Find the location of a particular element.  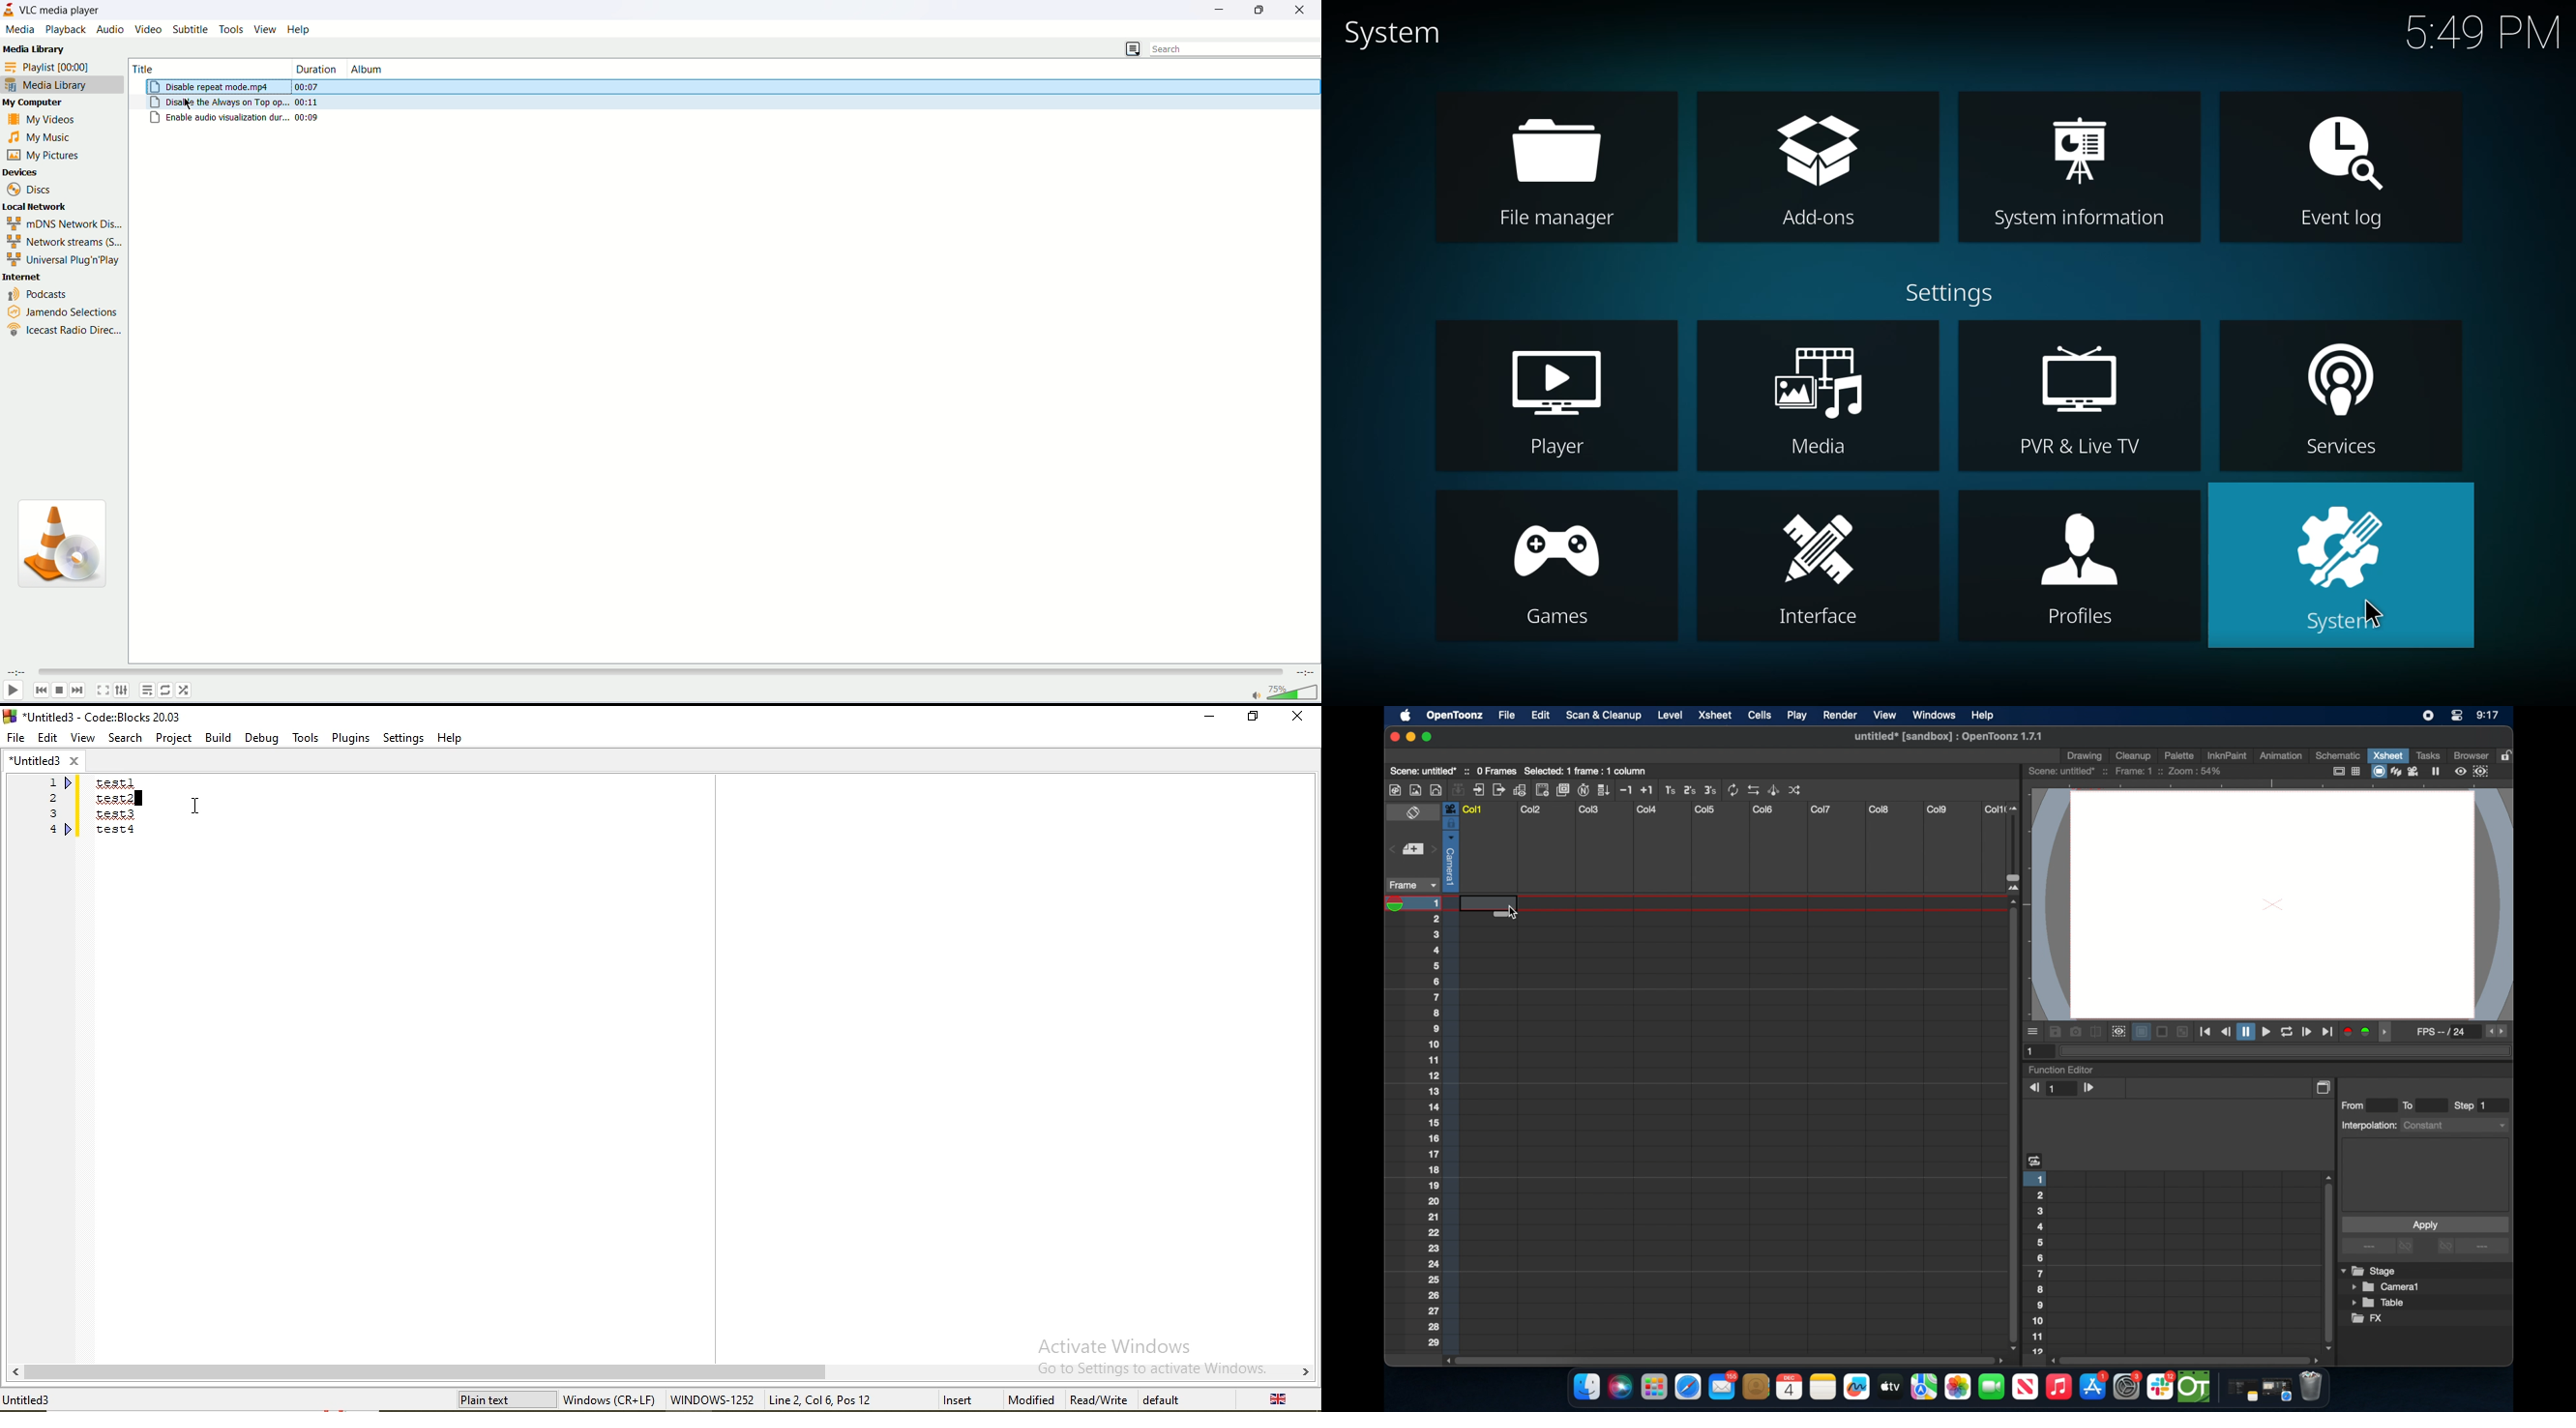

00:11 is located at coordinates (306, 102).